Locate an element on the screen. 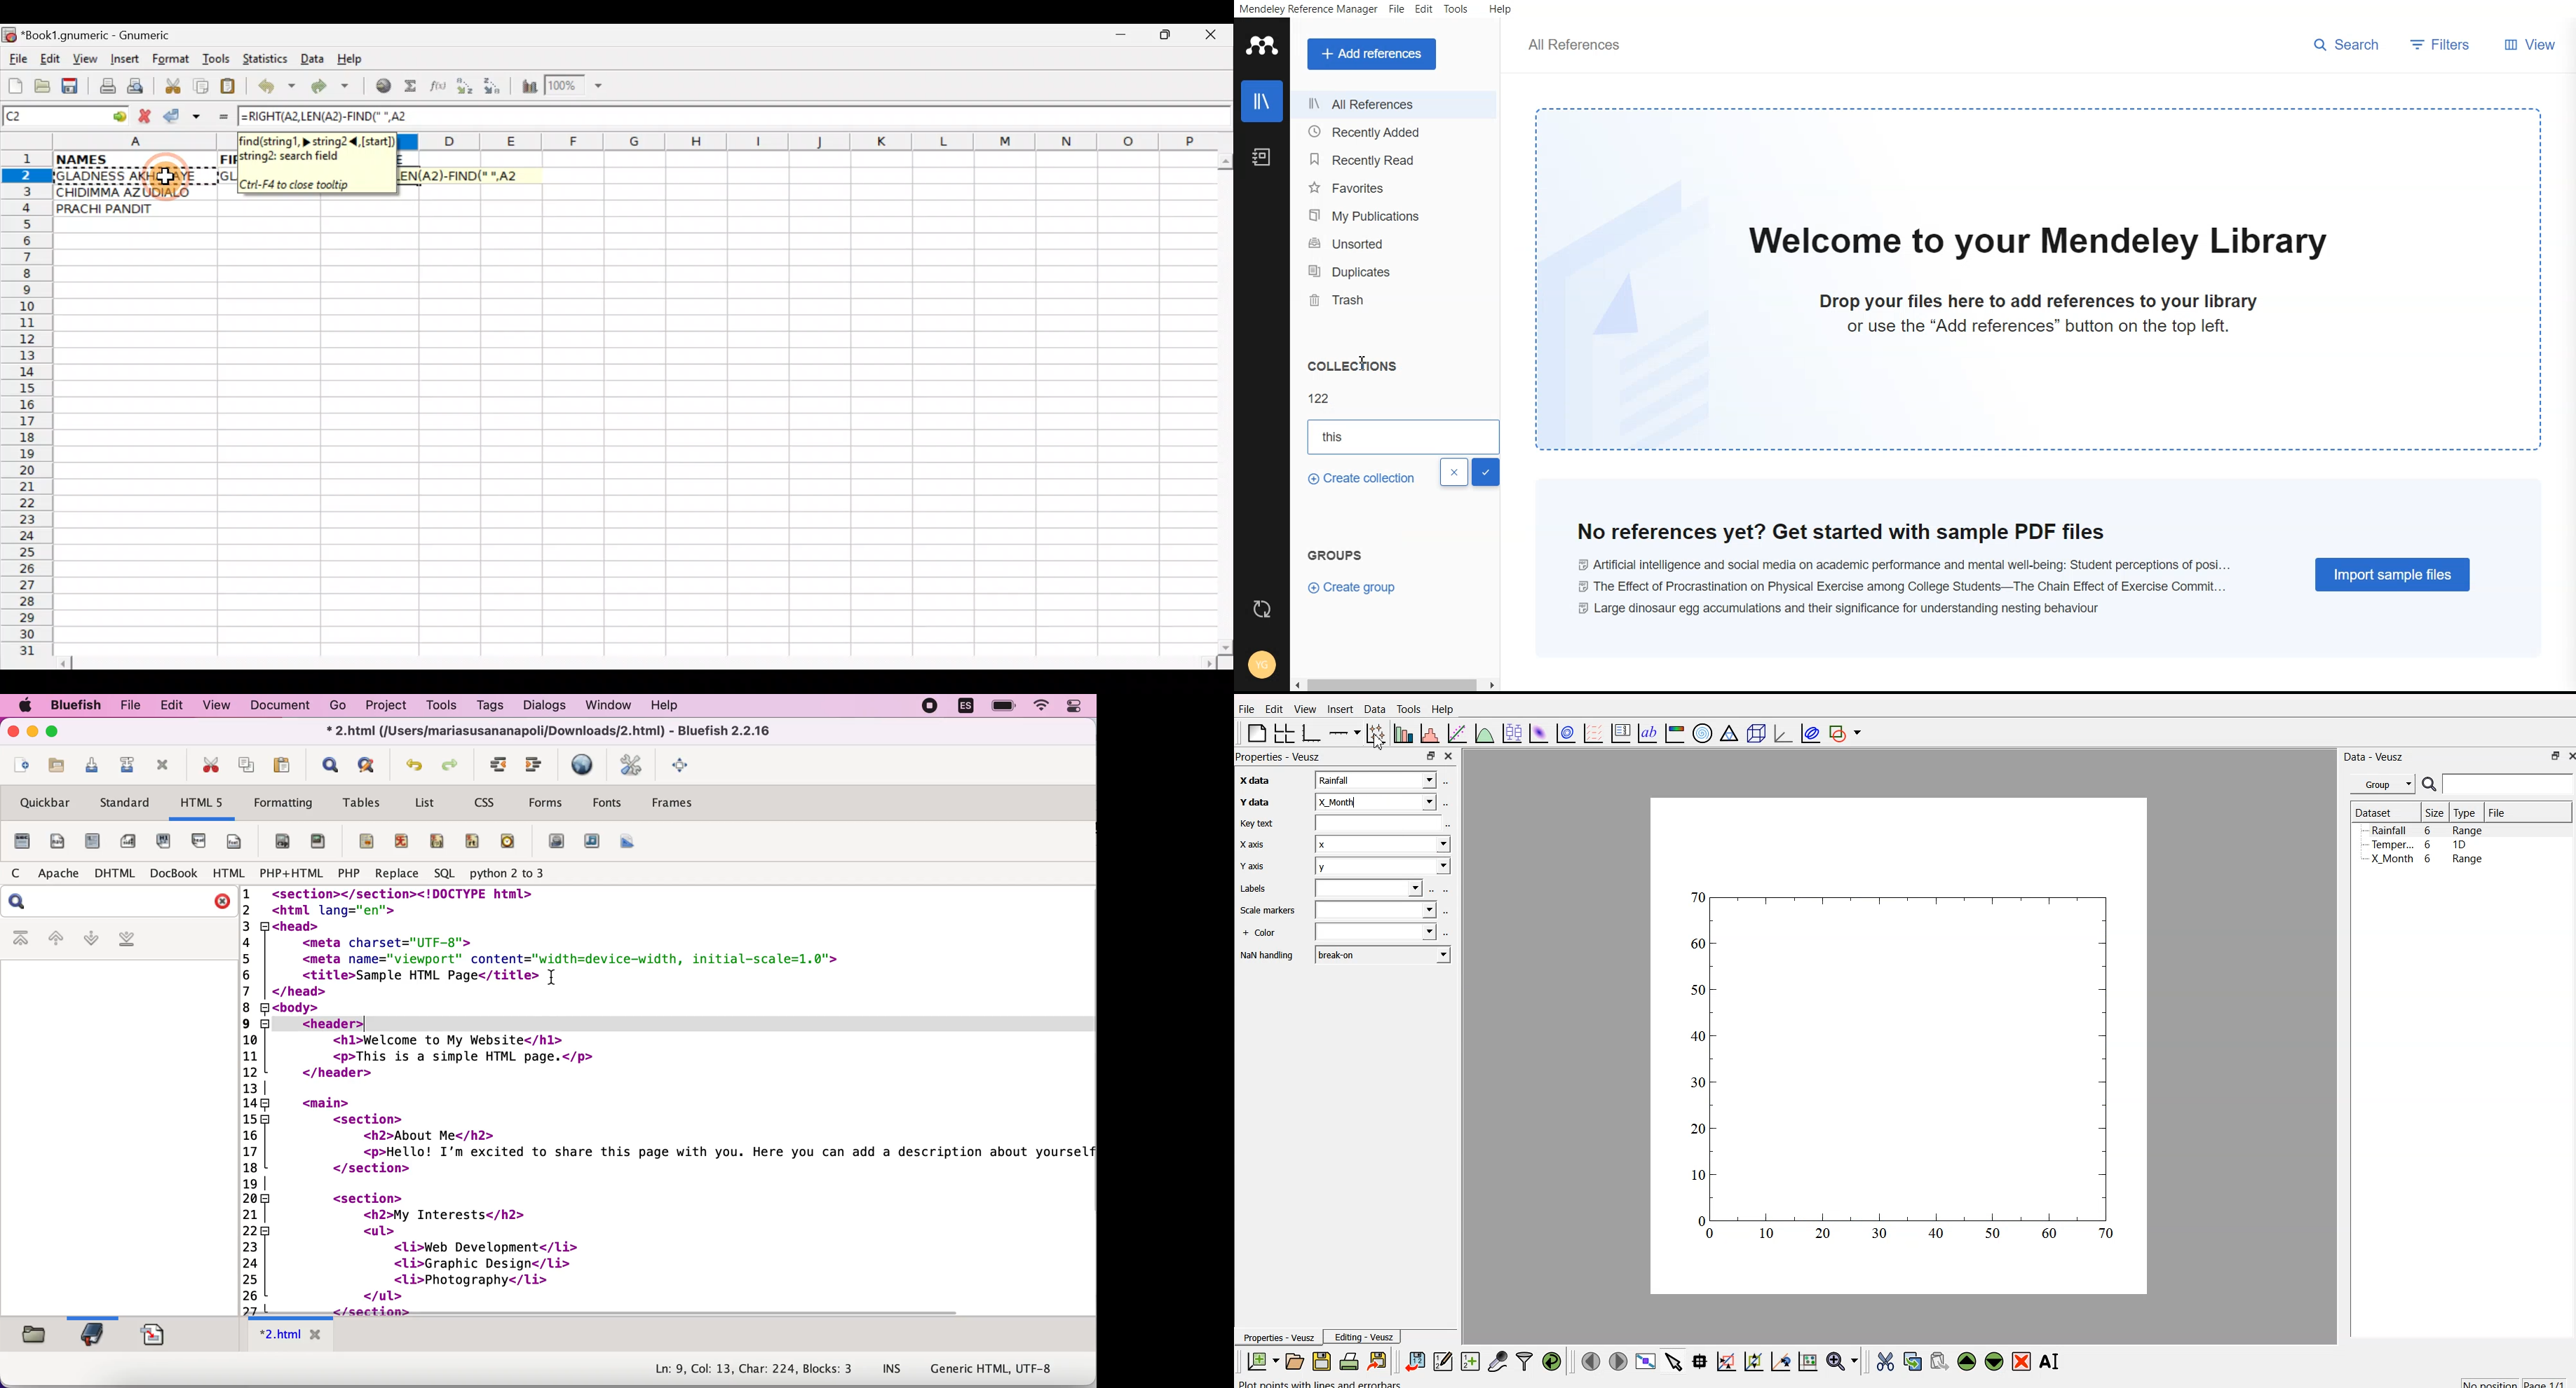 The image size is (2576, 1400). tags is located at coordinates (496, 706).